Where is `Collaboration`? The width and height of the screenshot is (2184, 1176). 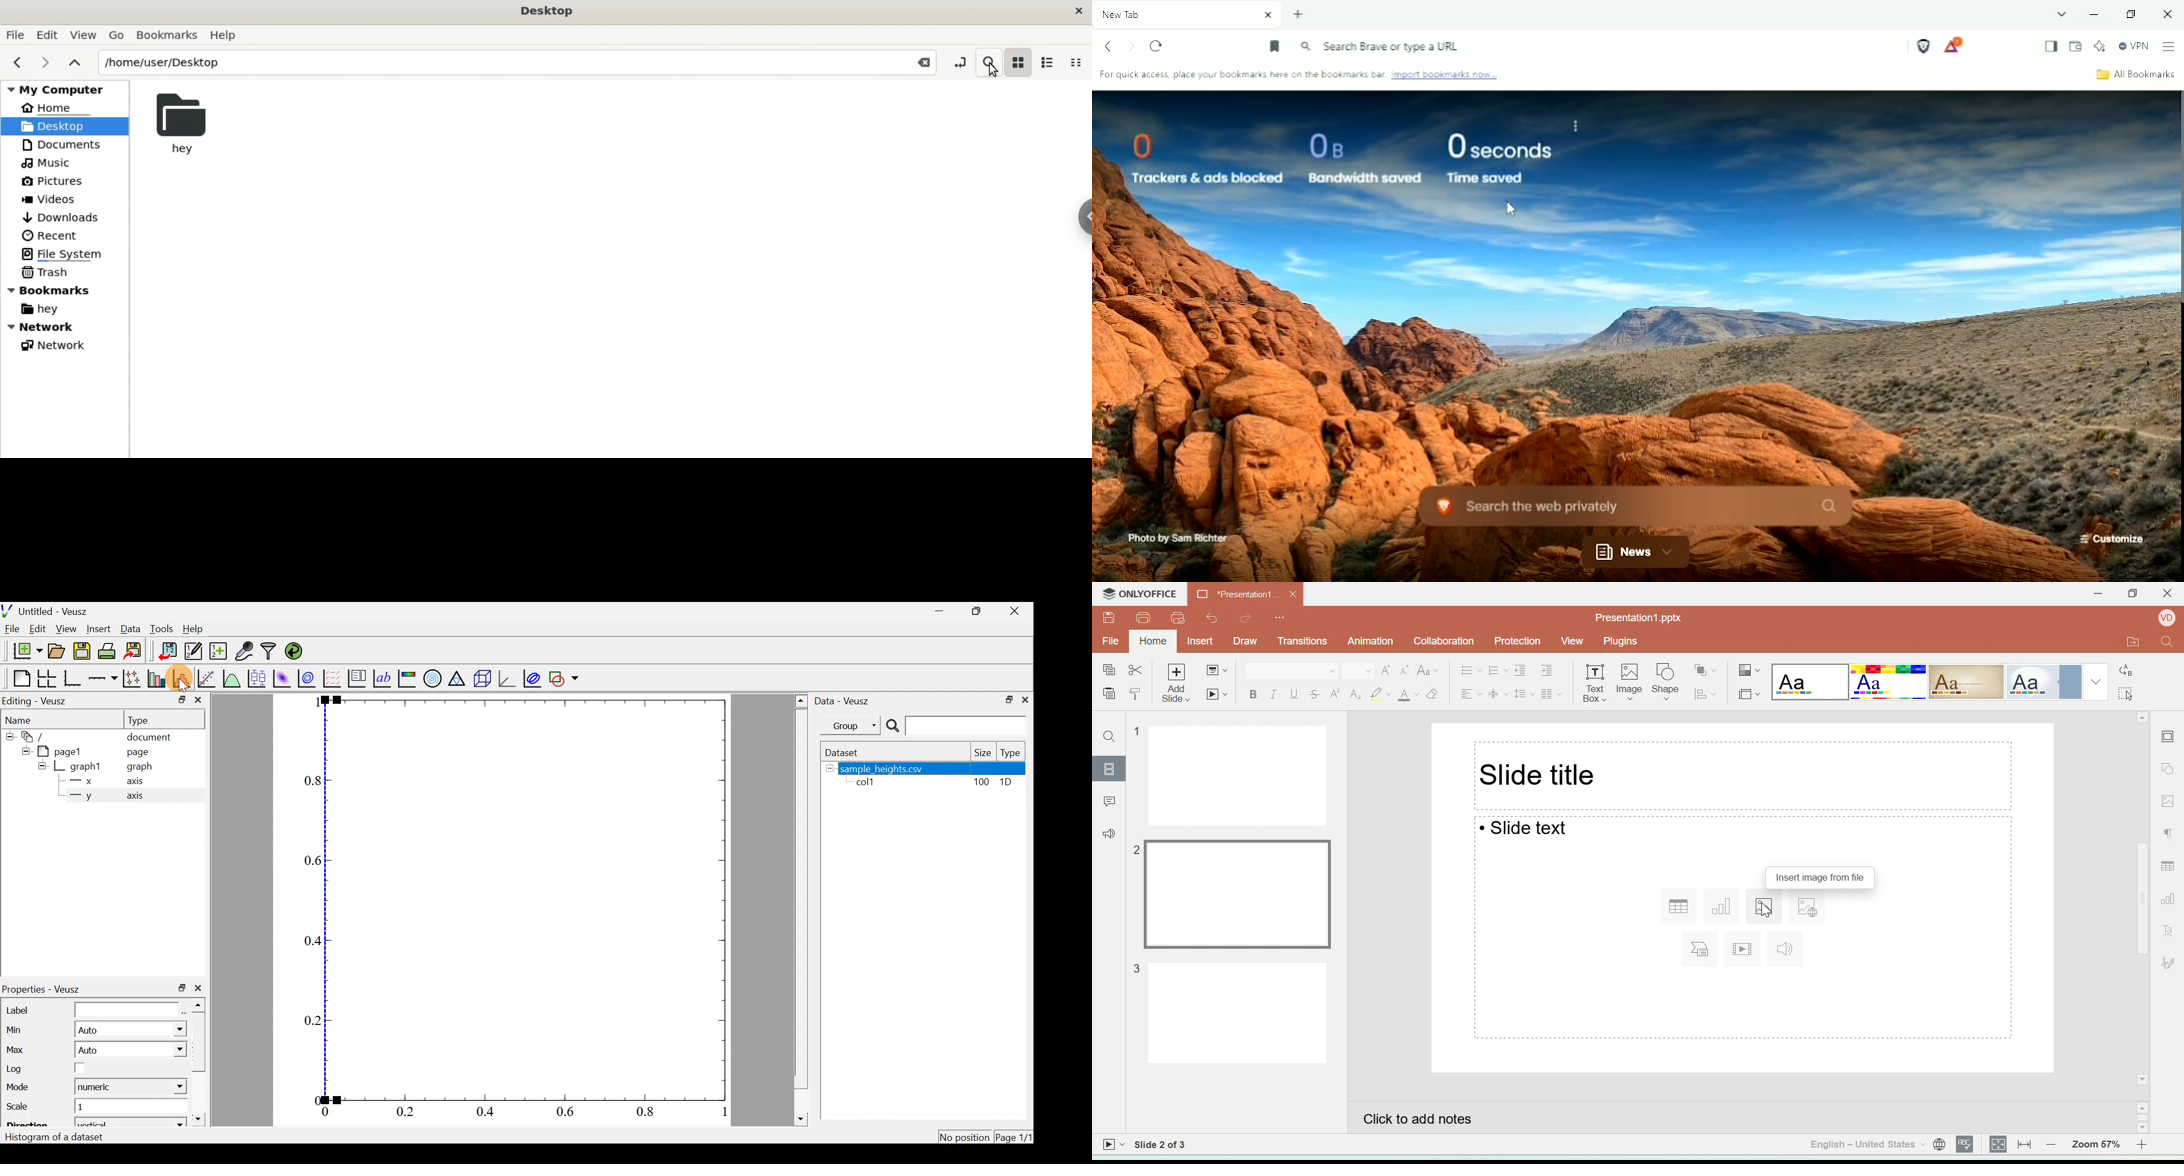
Collaboration is located at coordinates (1448, 643).